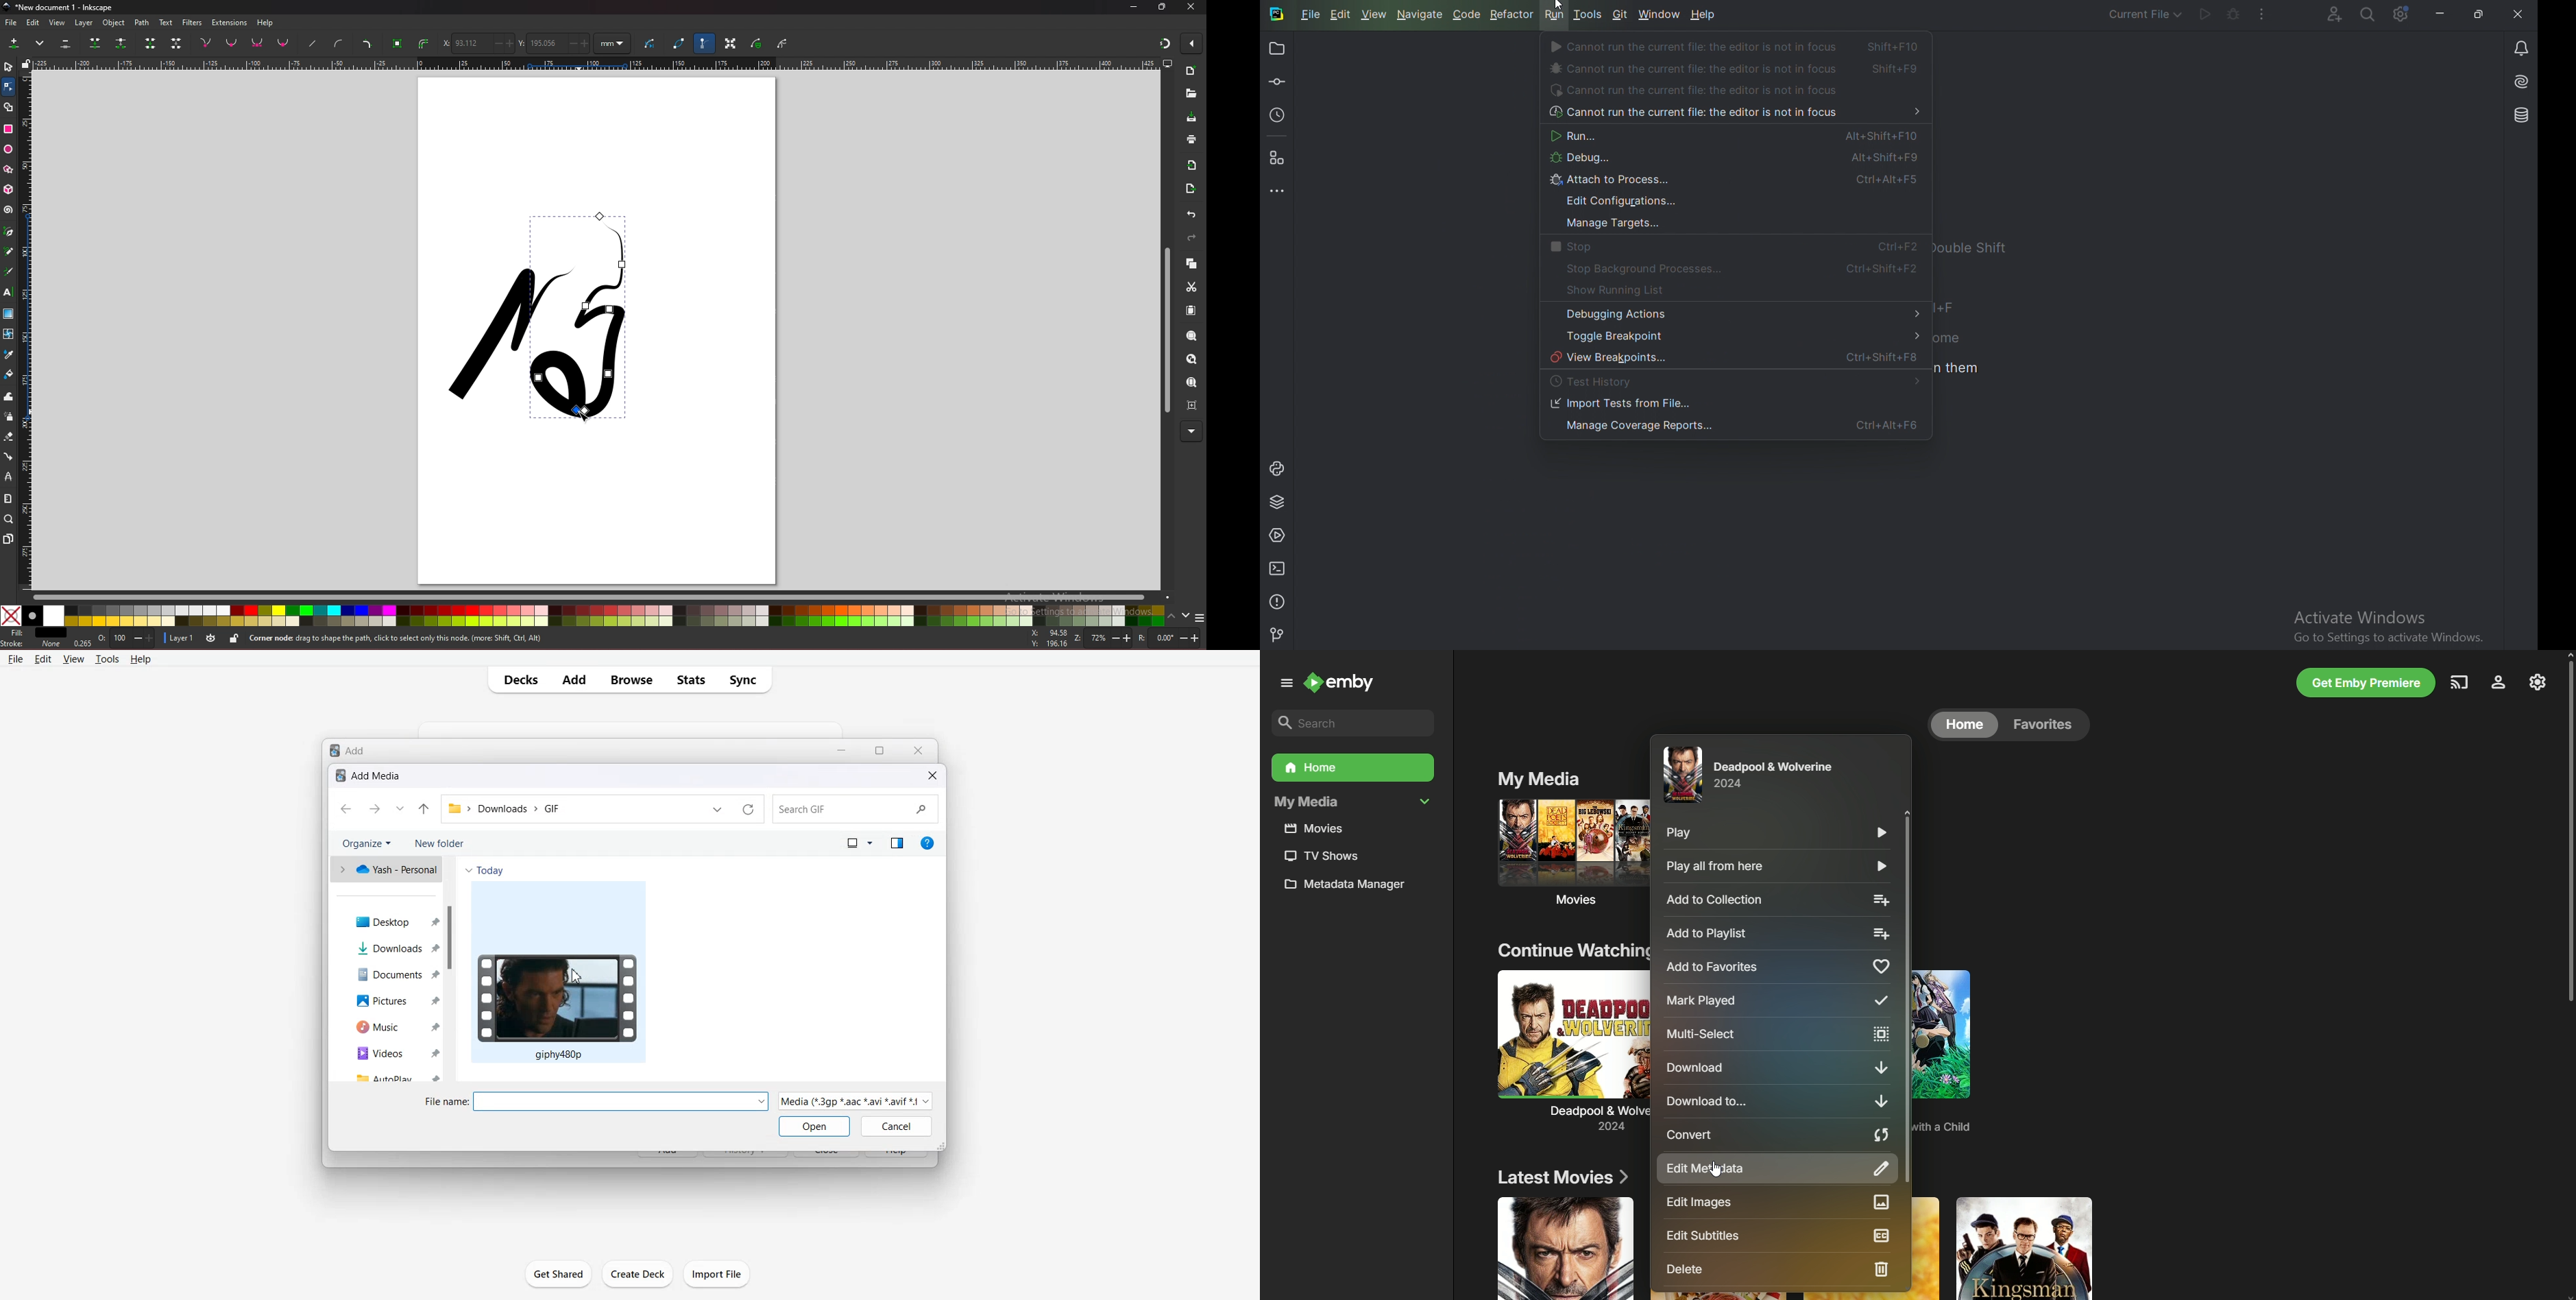 The image size is (2576, 1316). Describe the element at coordinates (860, 844) in the screenshot. I see `Change your View` at that location.